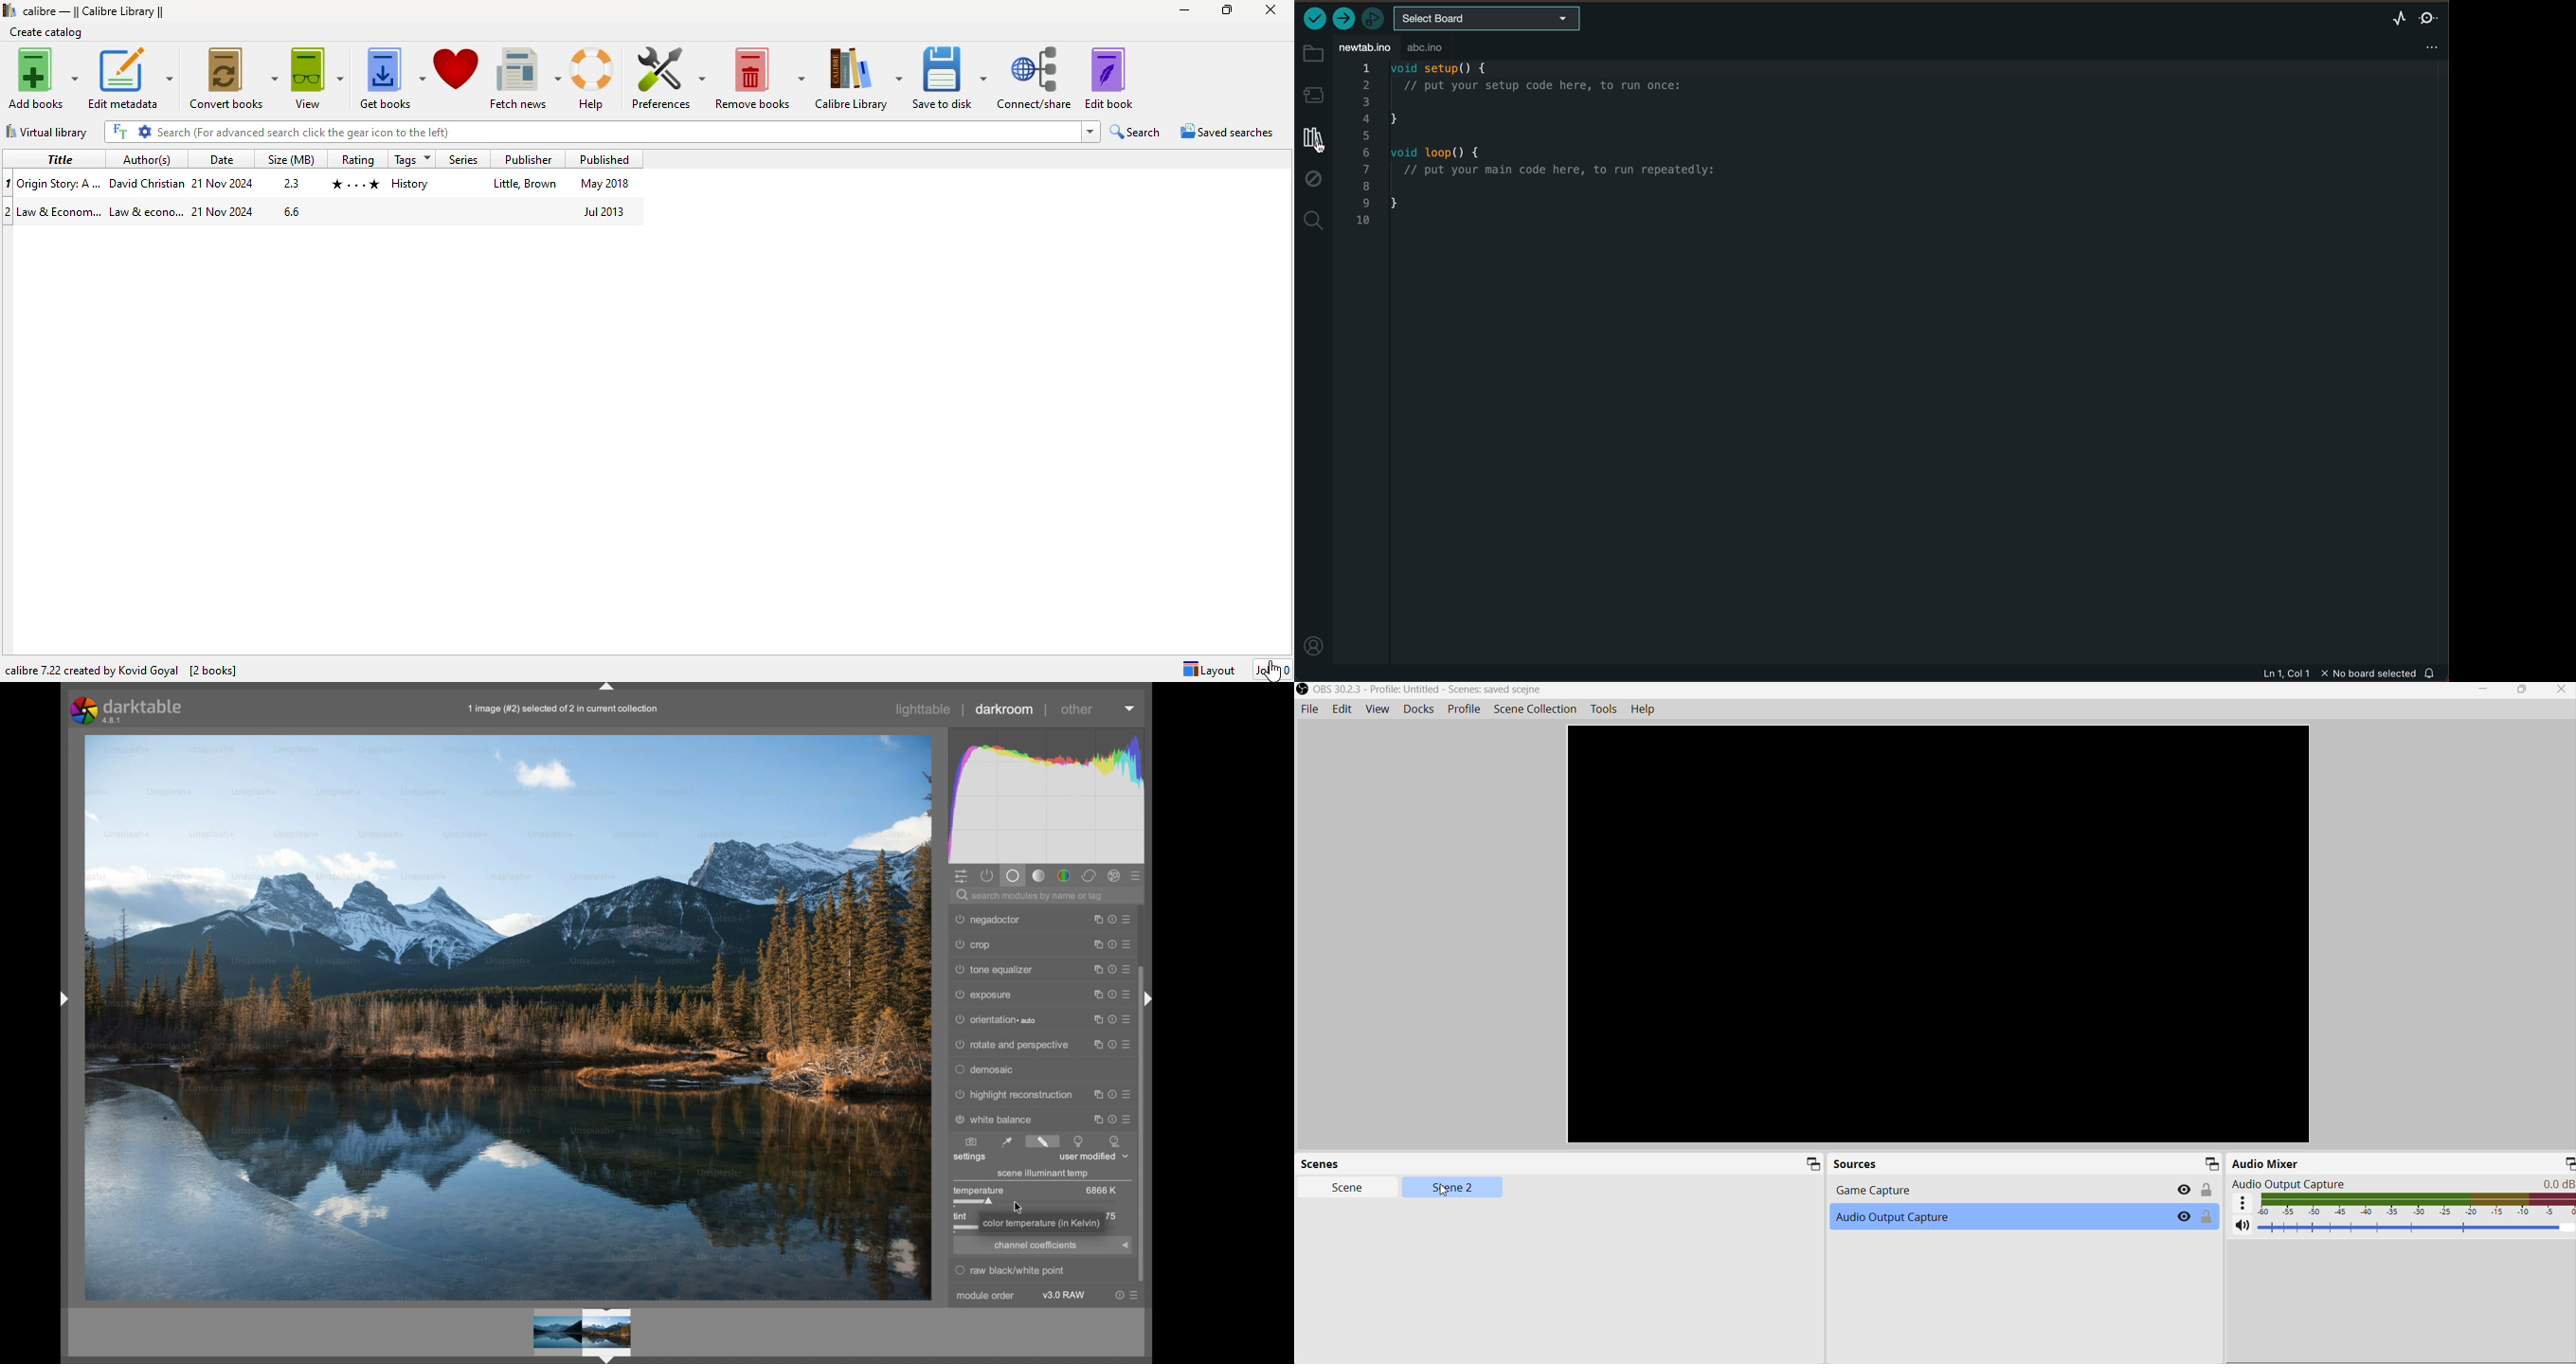 This screenshot has width=2576, height=1372. Describe the element at coordinates (982, 994) in the screenshot. I see `exposure` at that location.